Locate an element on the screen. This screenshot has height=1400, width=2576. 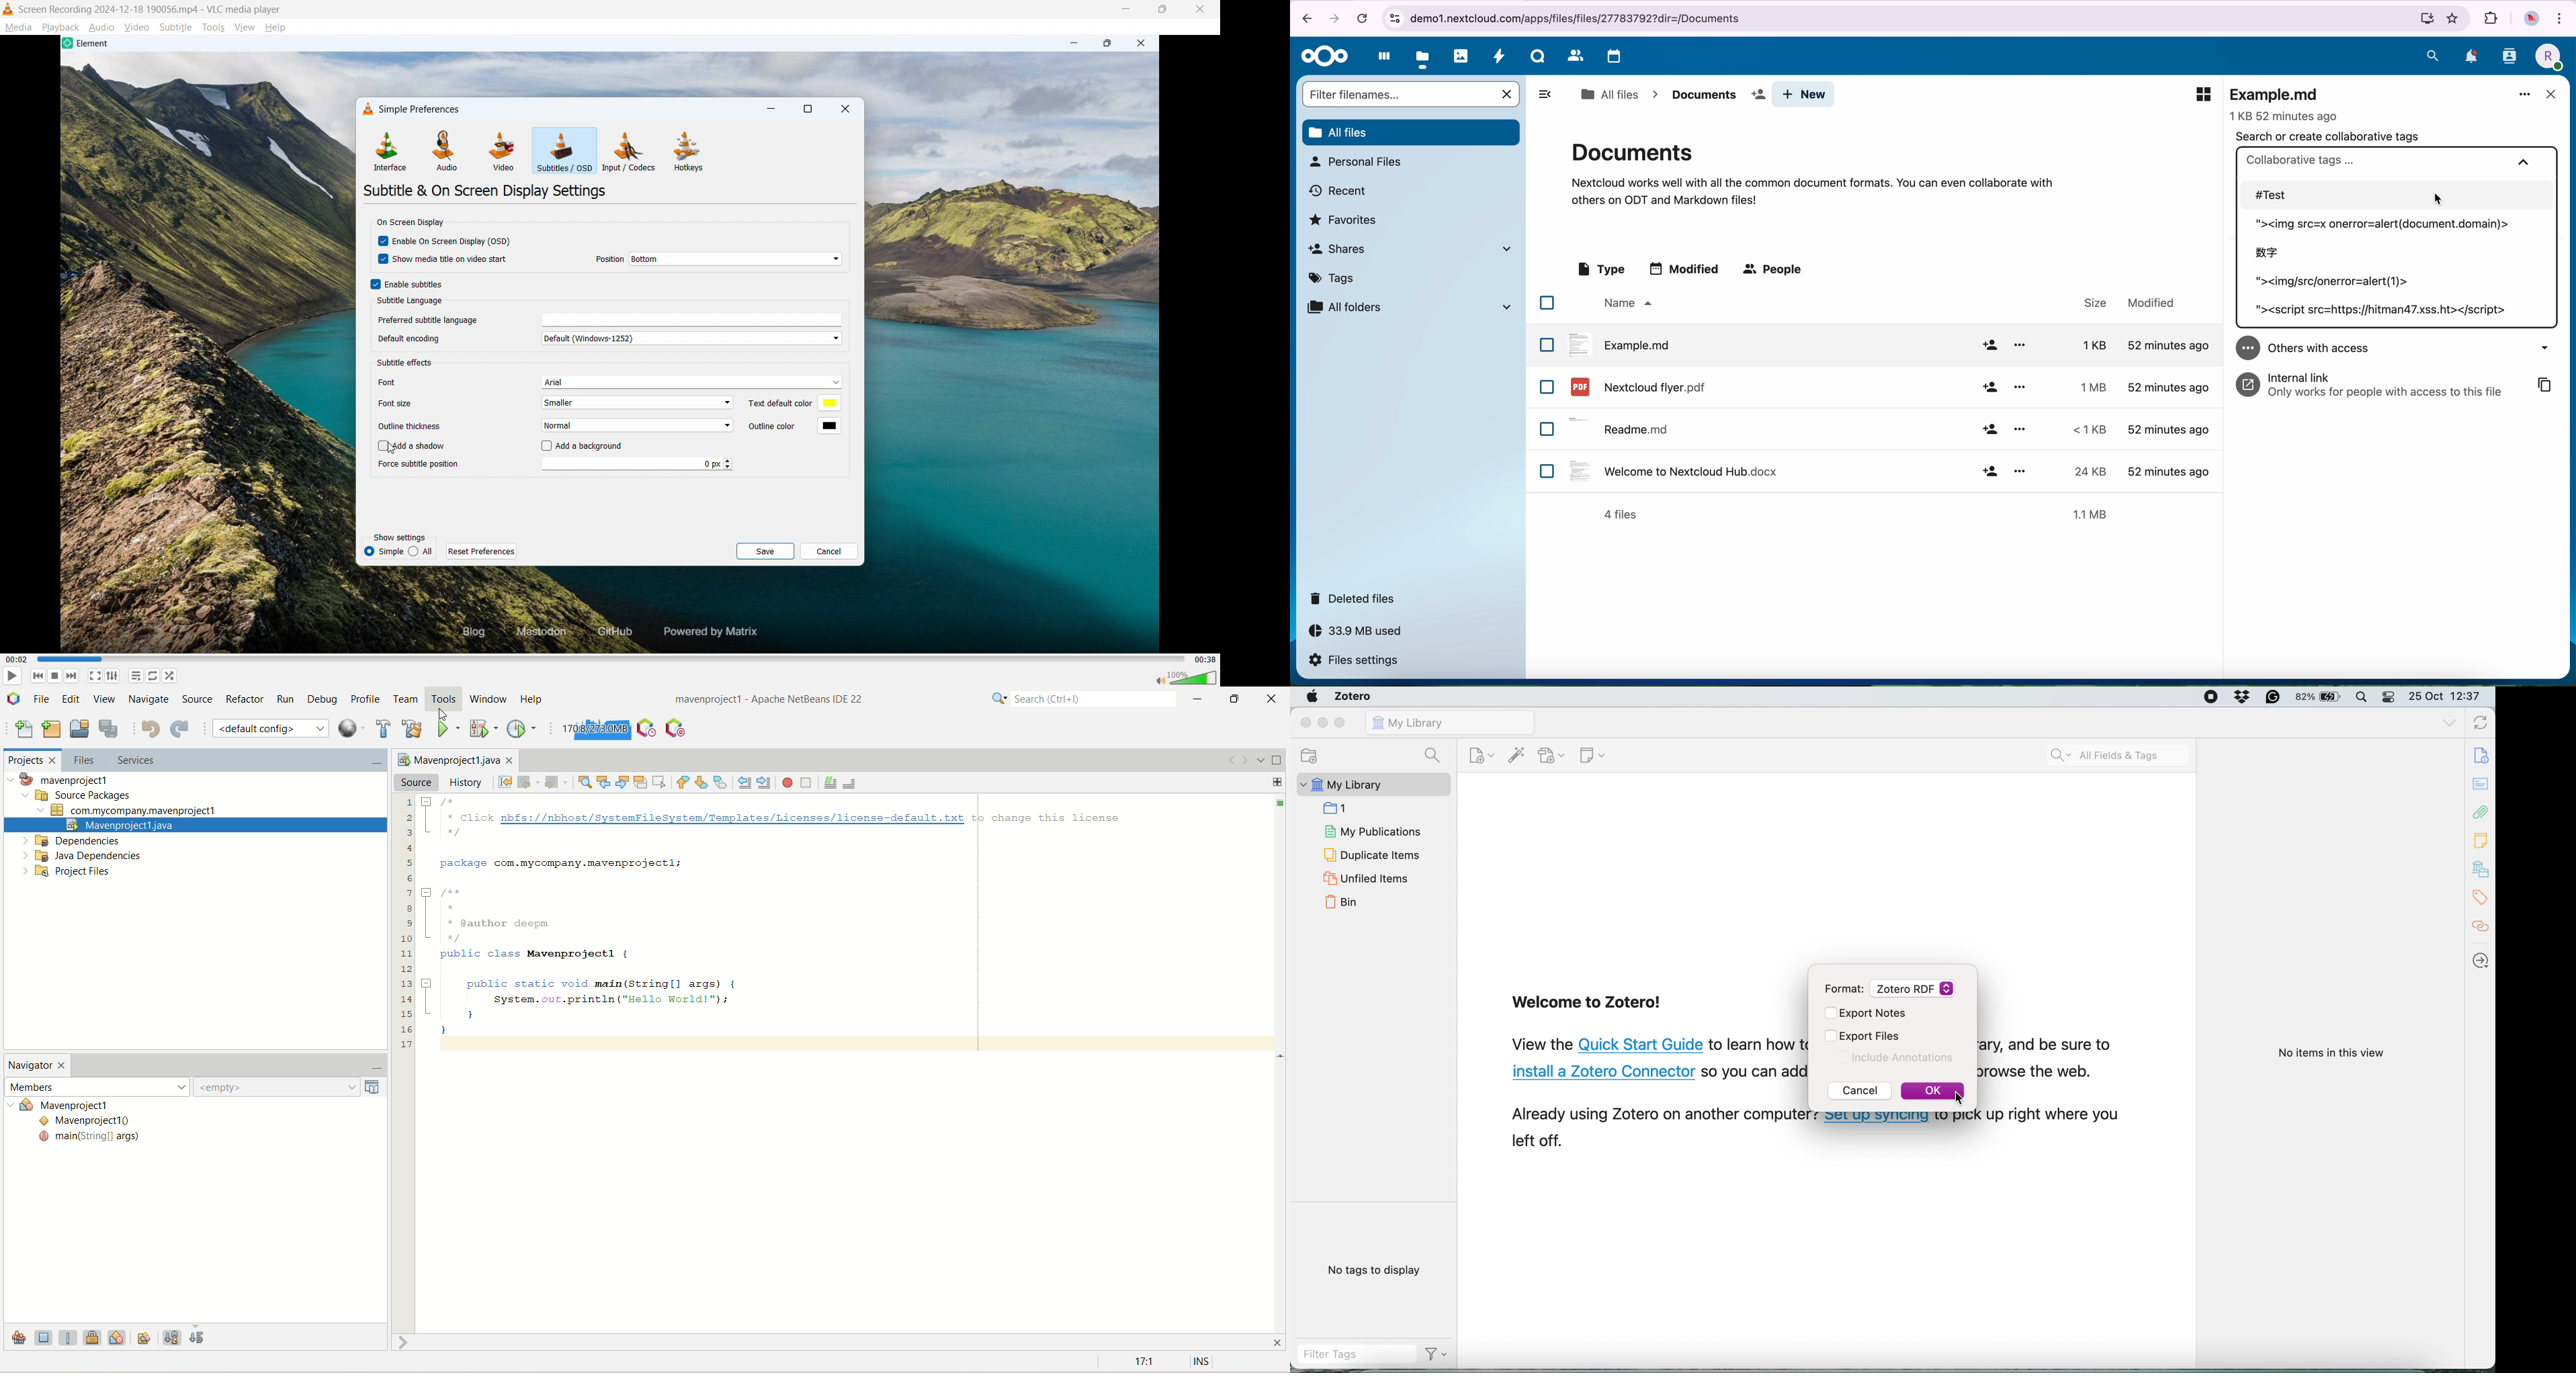
Font is located at coordinates (409, 381).